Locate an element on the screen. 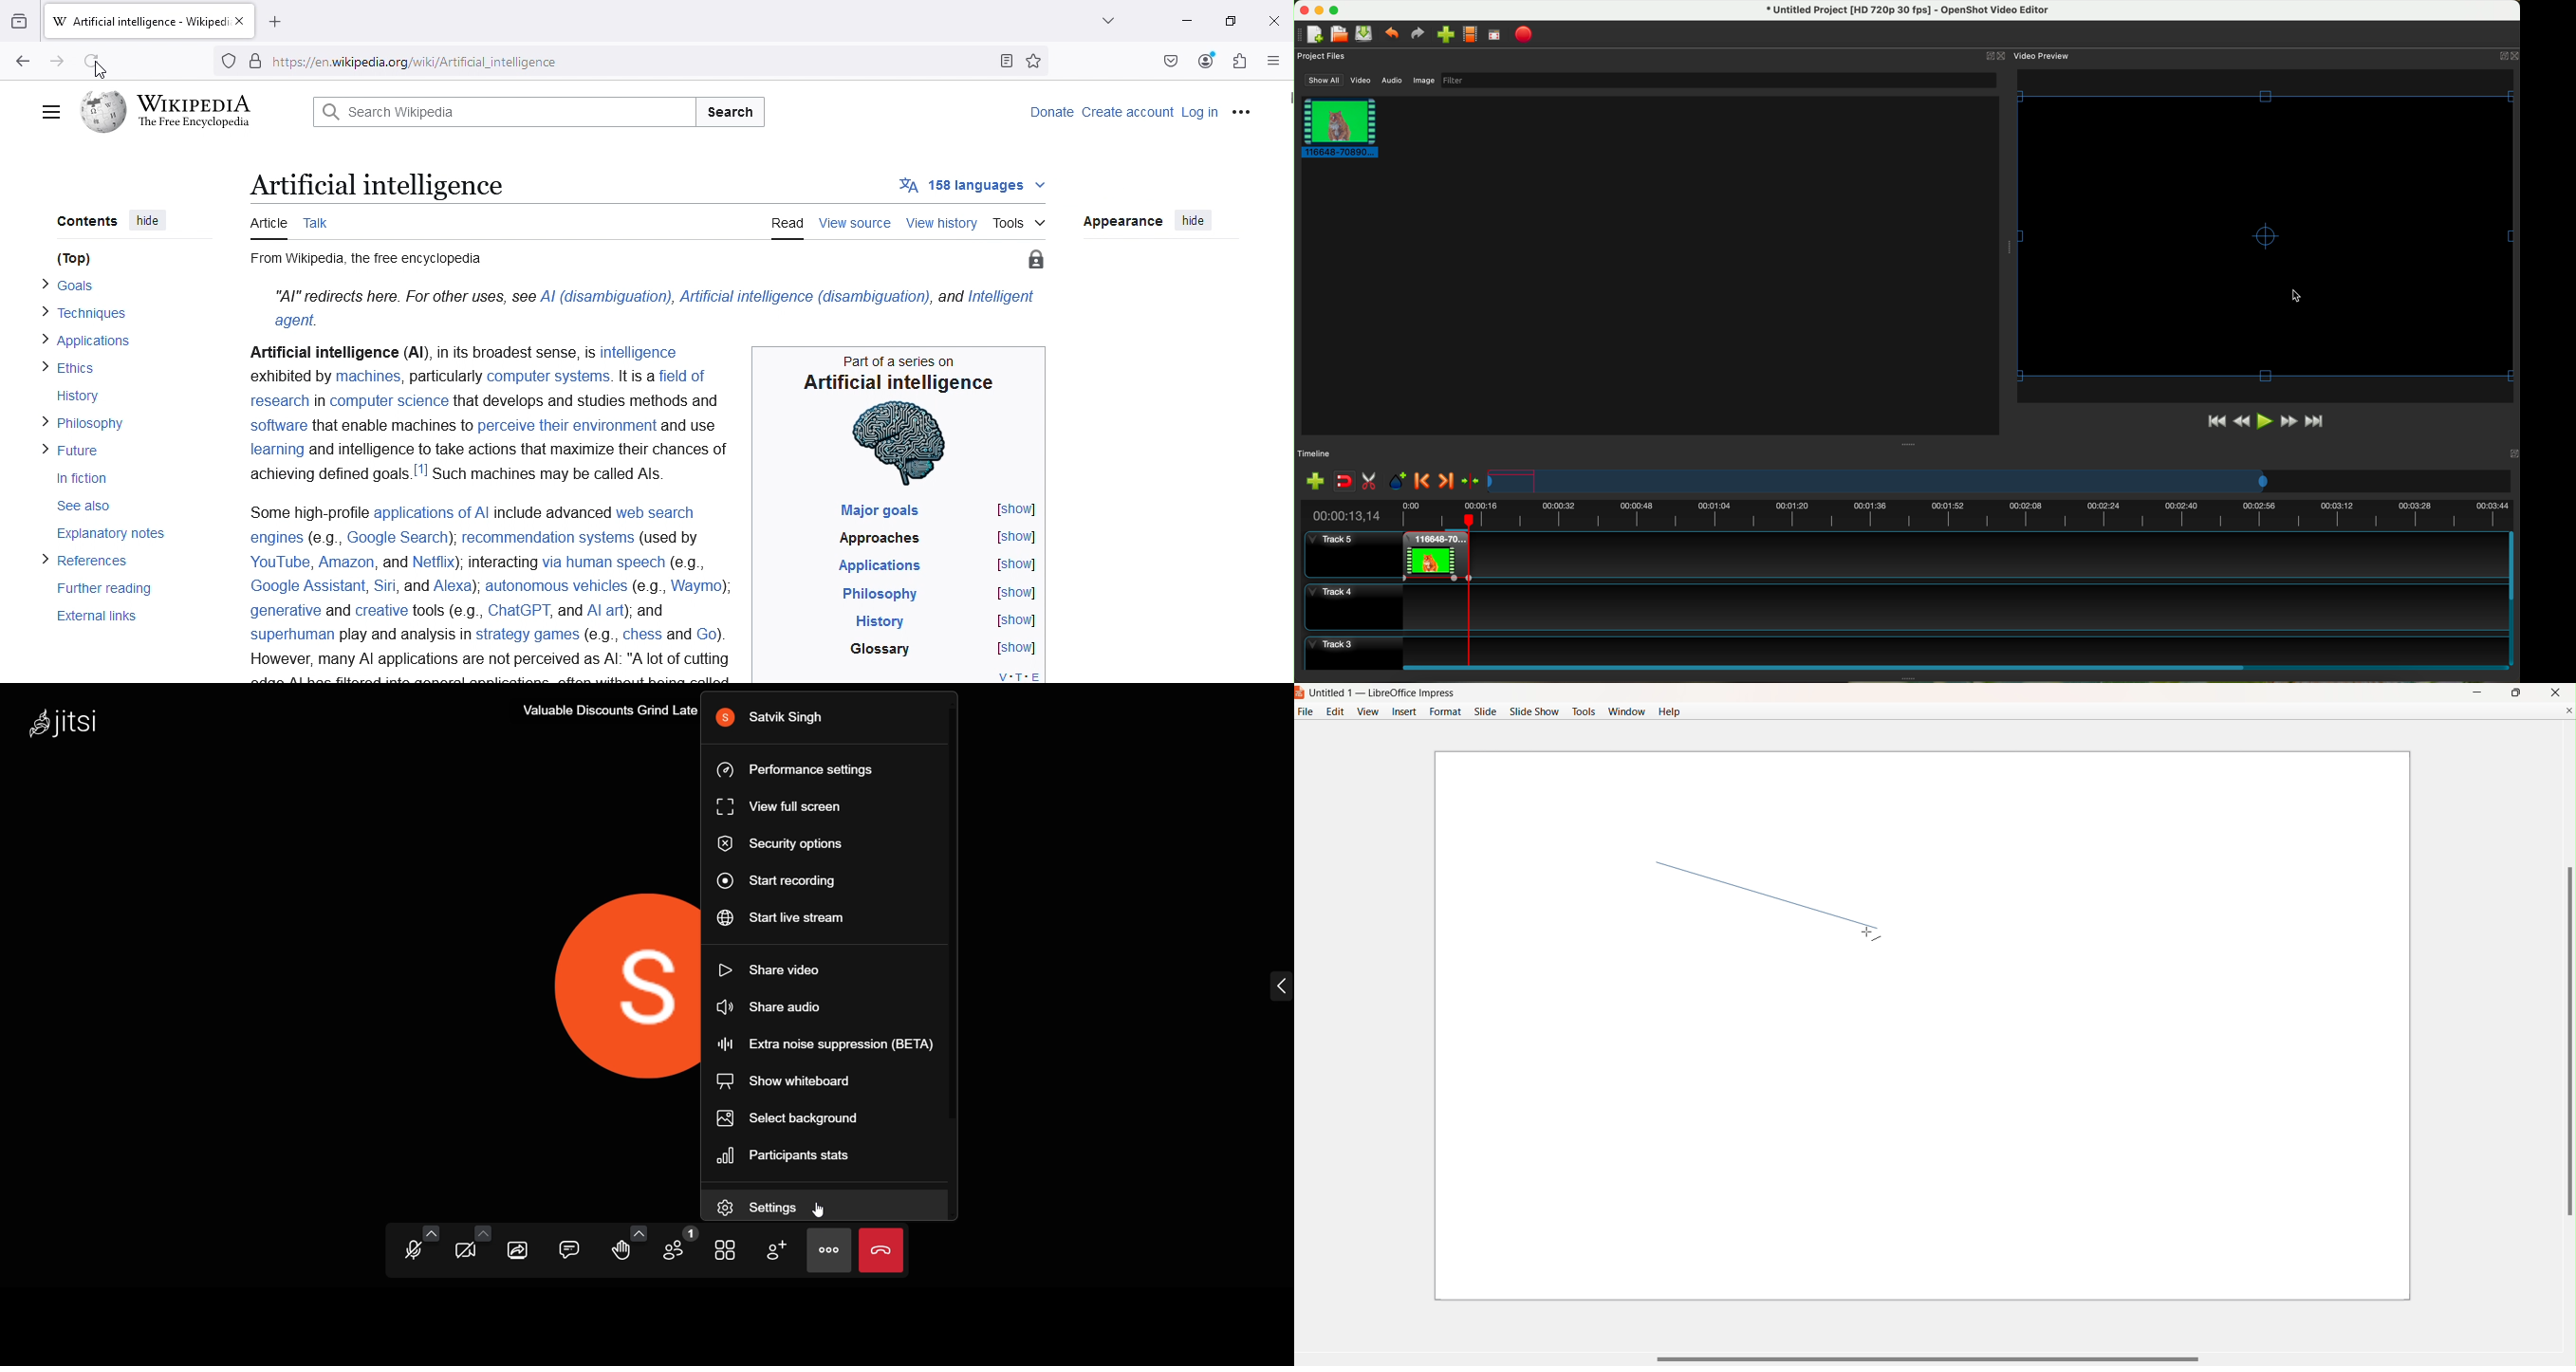 Image resolution: width=2576 pixels, height=1372 pixels. It is a is located at coordinates (635, 378).